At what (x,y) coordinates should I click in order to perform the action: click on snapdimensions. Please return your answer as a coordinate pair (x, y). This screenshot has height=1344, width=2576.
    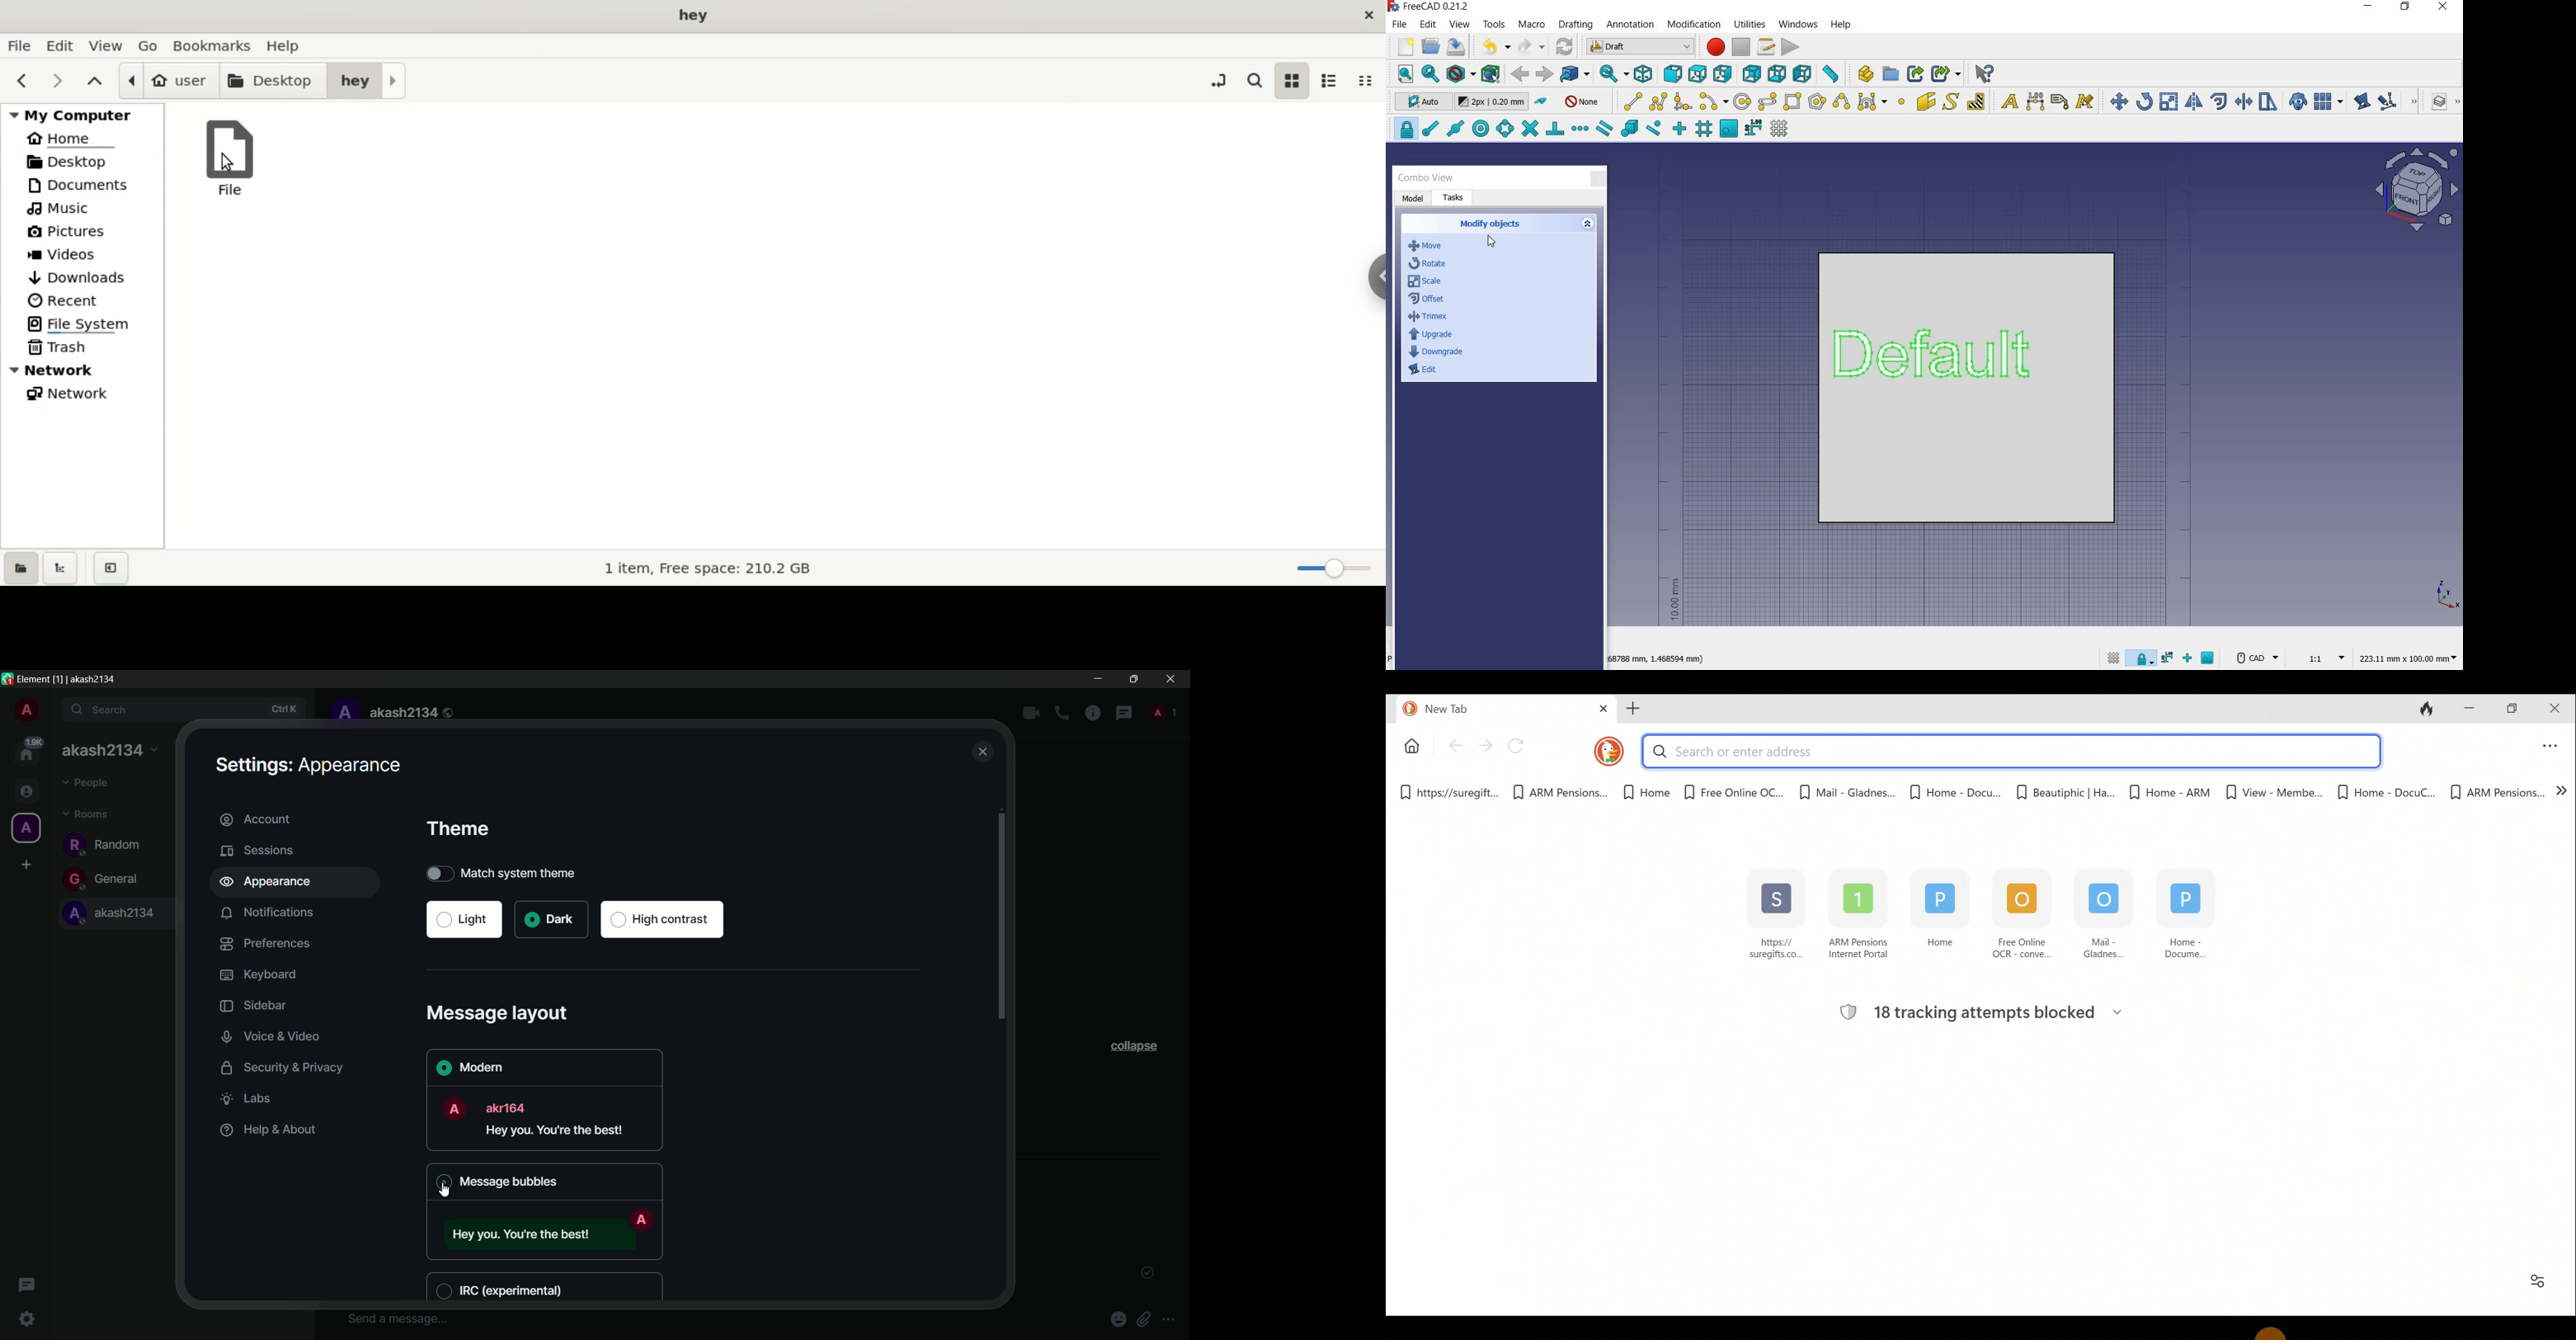
    Looking at the image, I should click on (2170, 658).